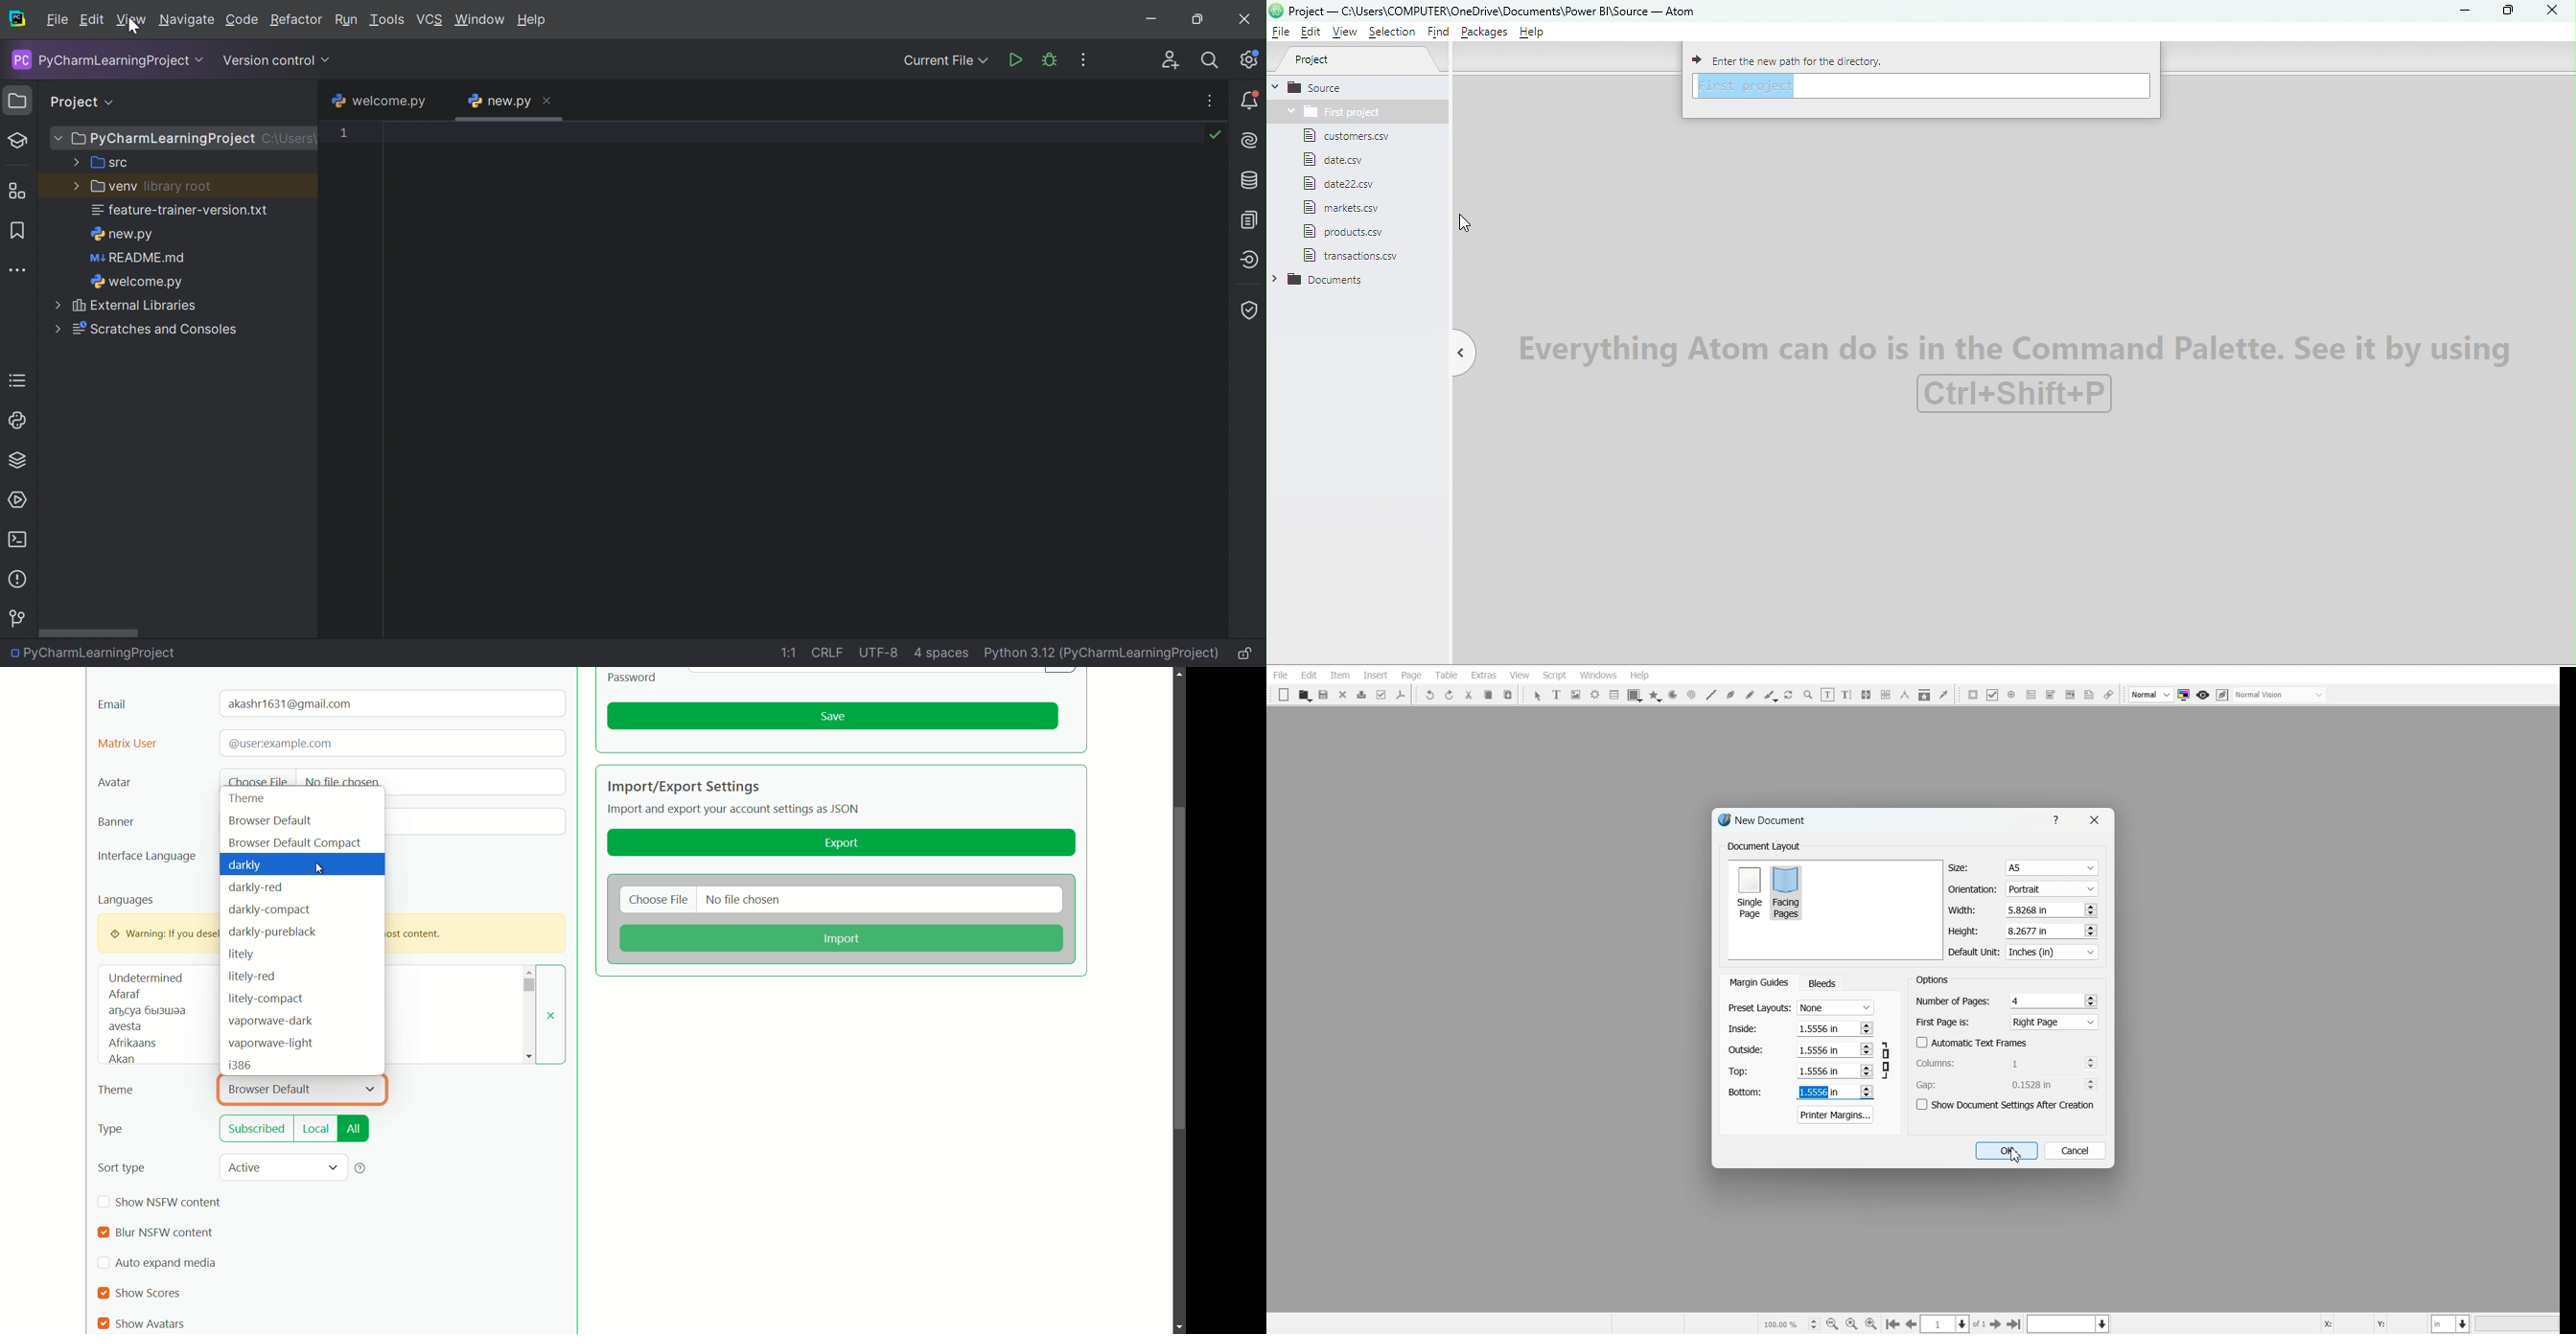 Image resolution: width=2576 pixels, height=1344 pixels. I want to click on checkbox, so click(103, 1233).